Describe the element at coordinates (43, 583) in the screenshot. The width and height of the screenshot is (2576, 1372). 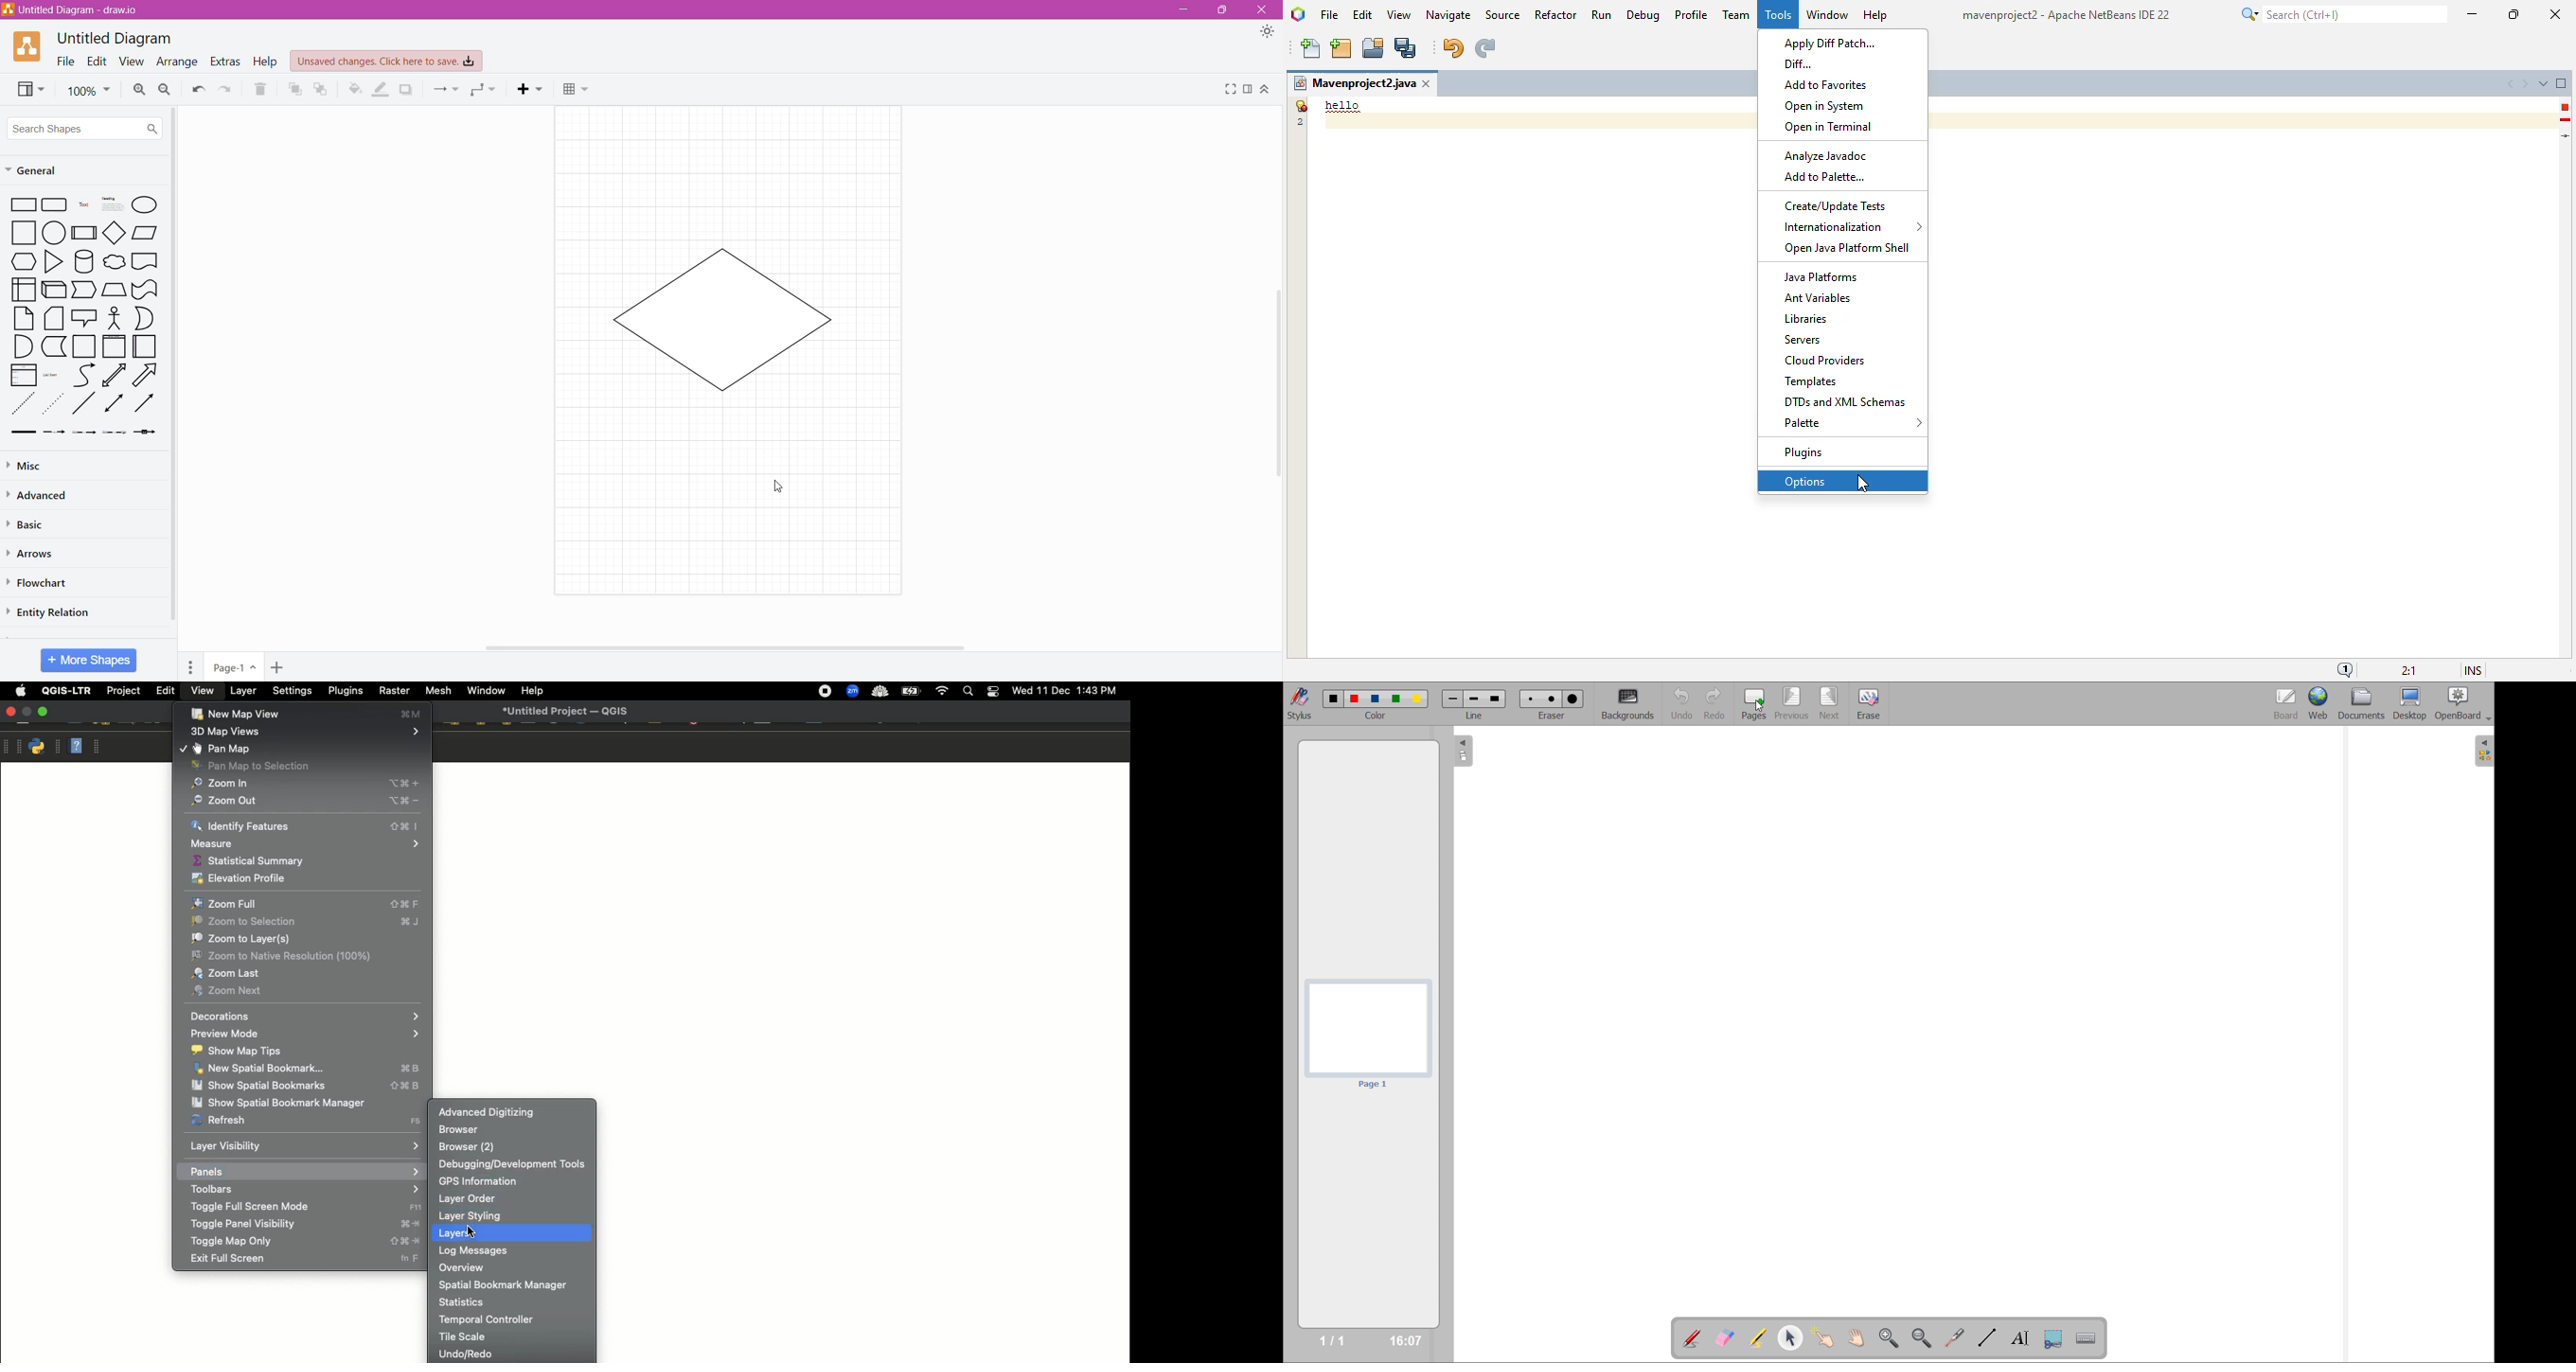
I see `Flowchart` at that location.